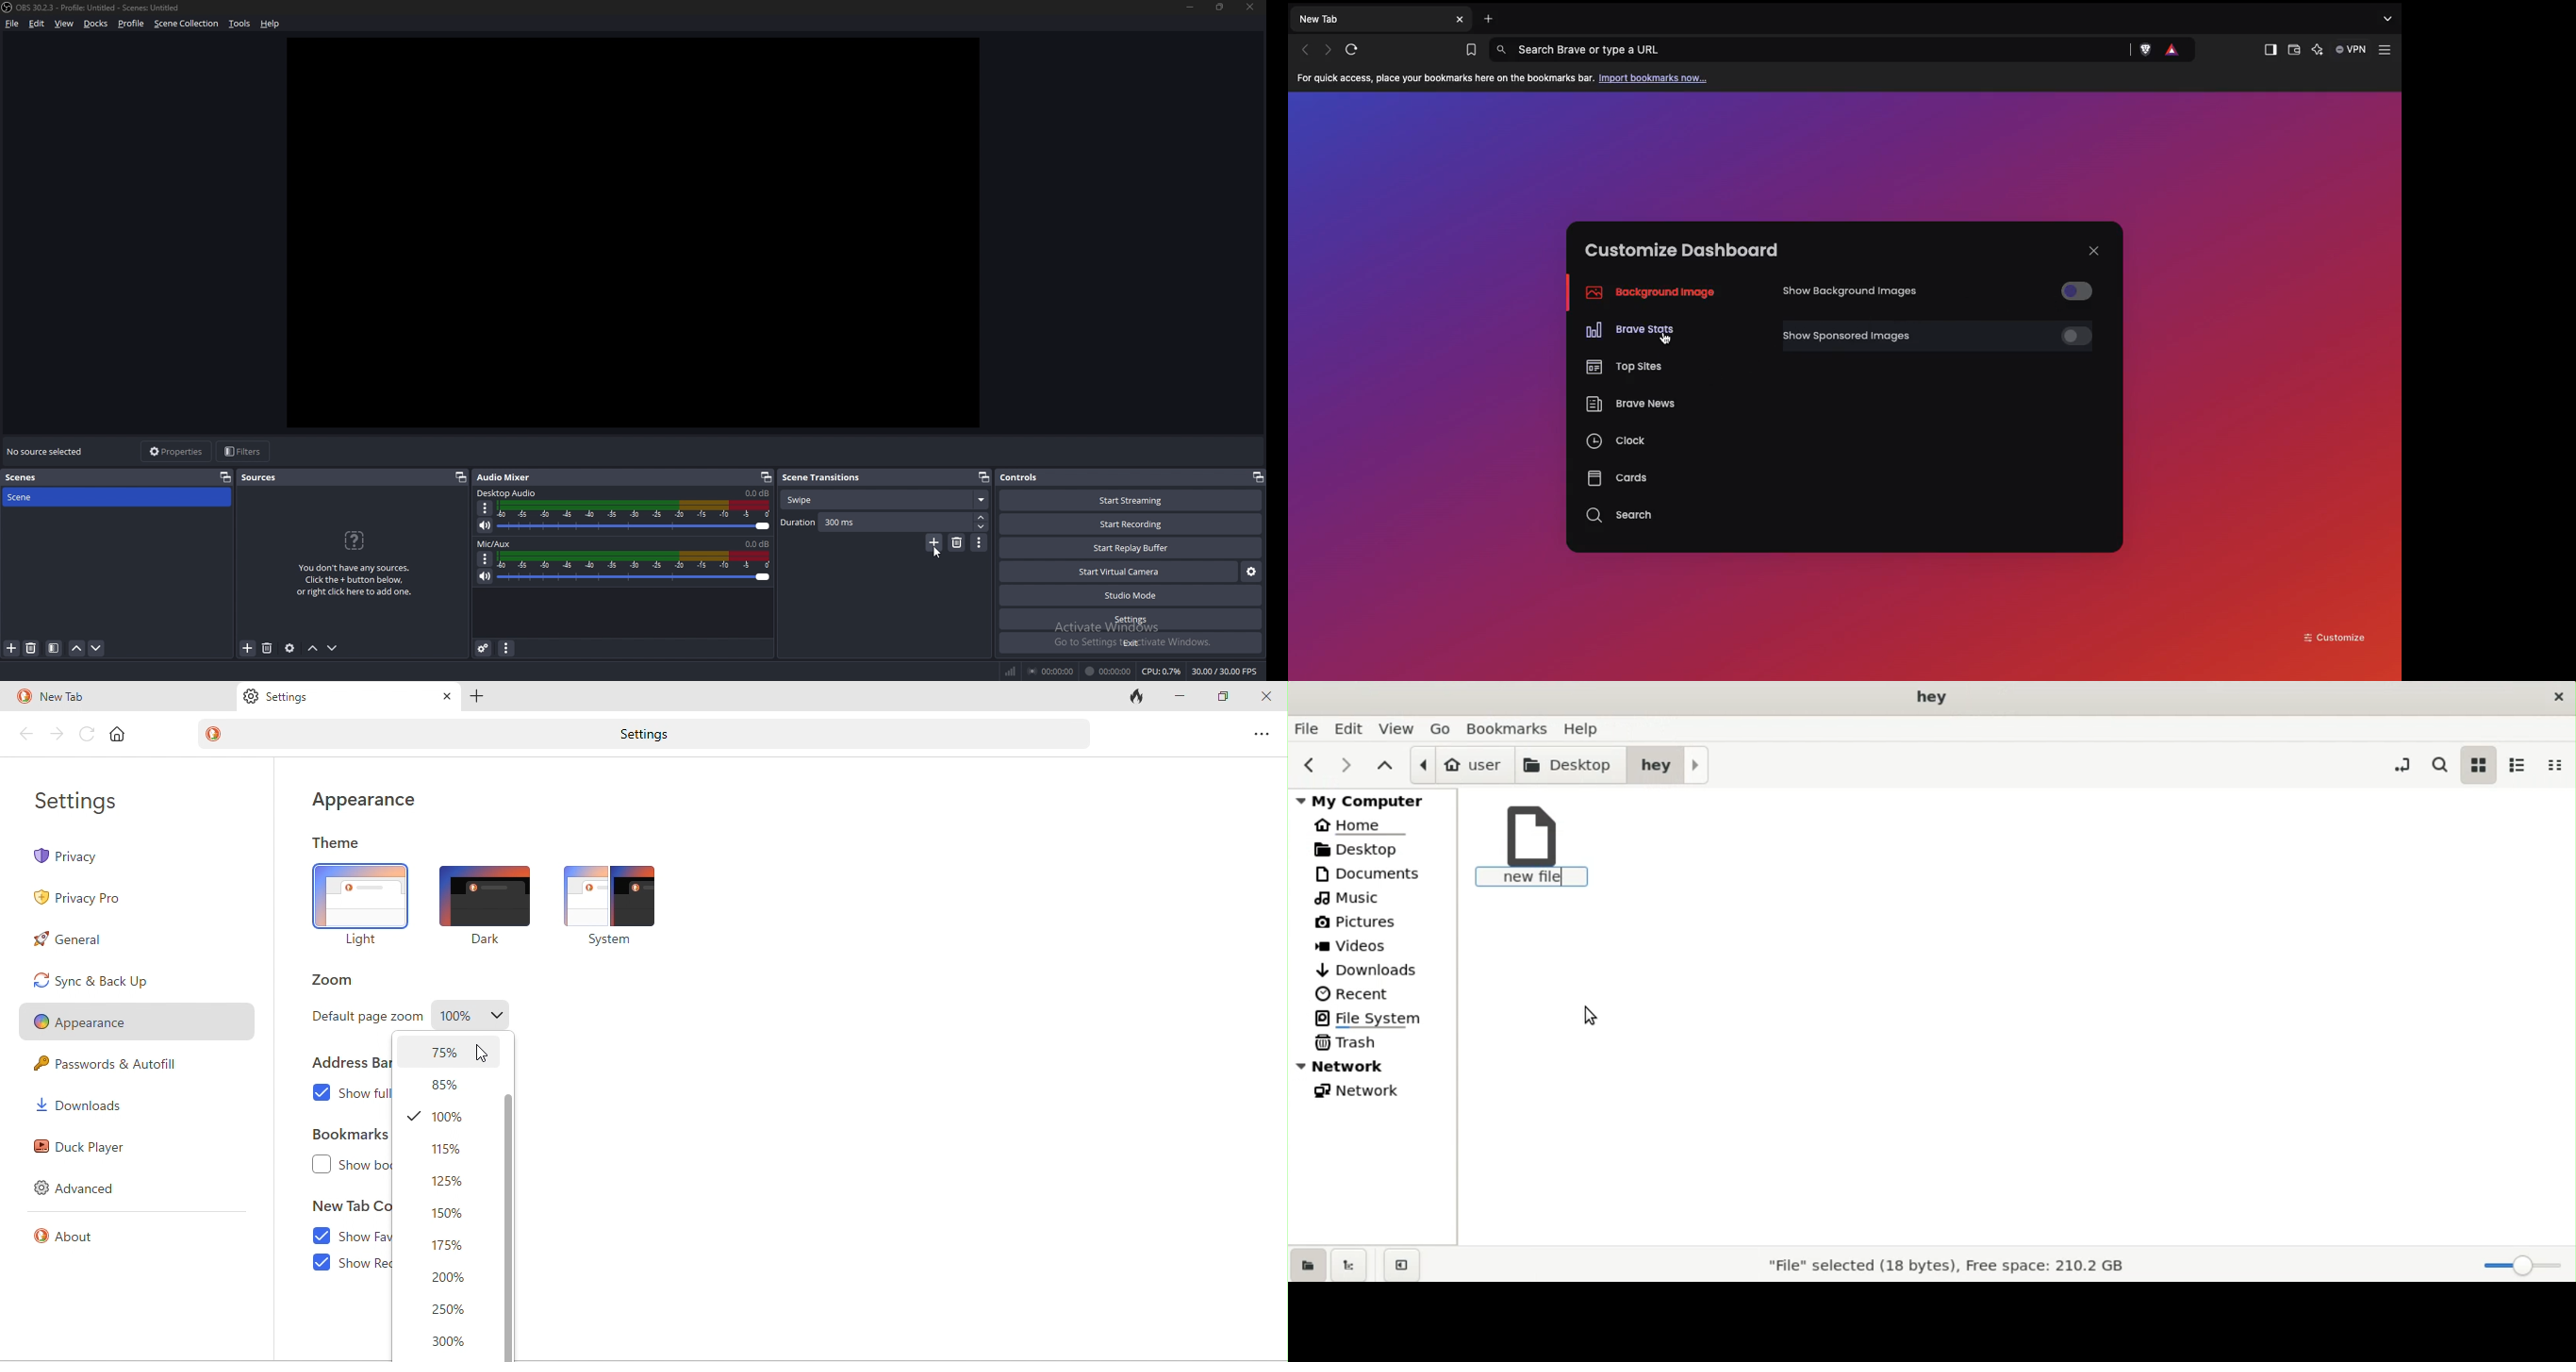 The image size is (2576, 1372). Describe the element at coordinates (270, 24) in the screenshot. I see `help` at that location.